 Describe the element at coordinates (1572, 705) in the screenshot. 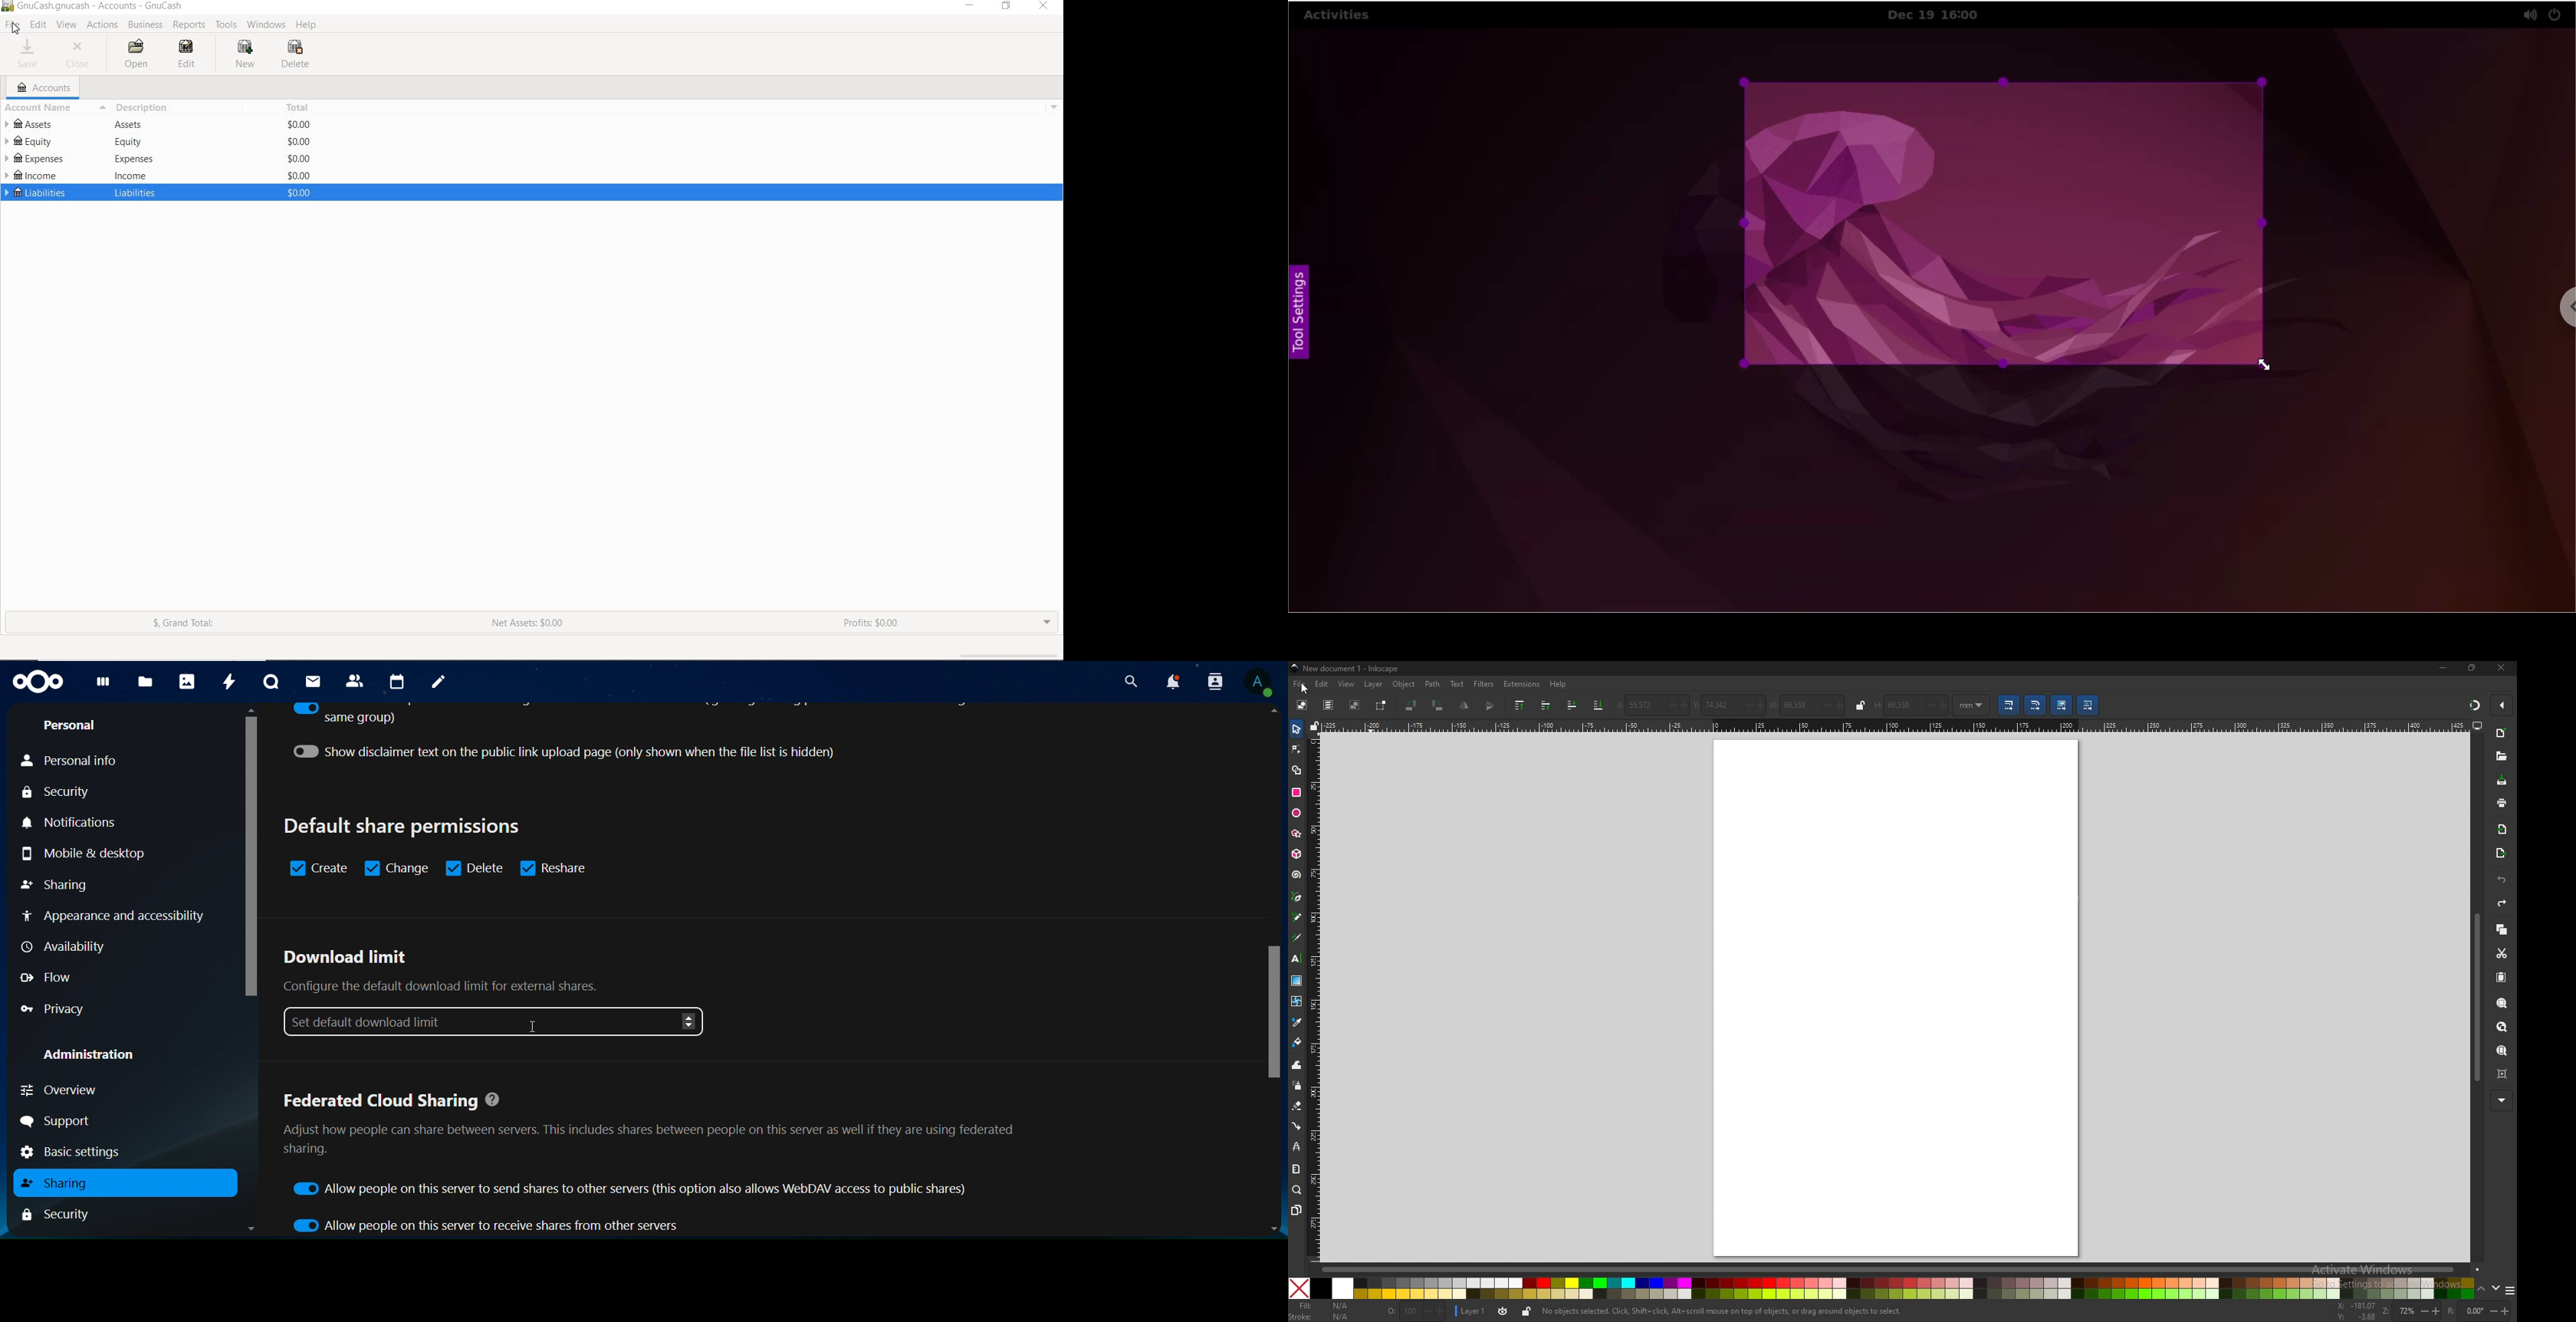

I see `lower selection to one step` at that location.